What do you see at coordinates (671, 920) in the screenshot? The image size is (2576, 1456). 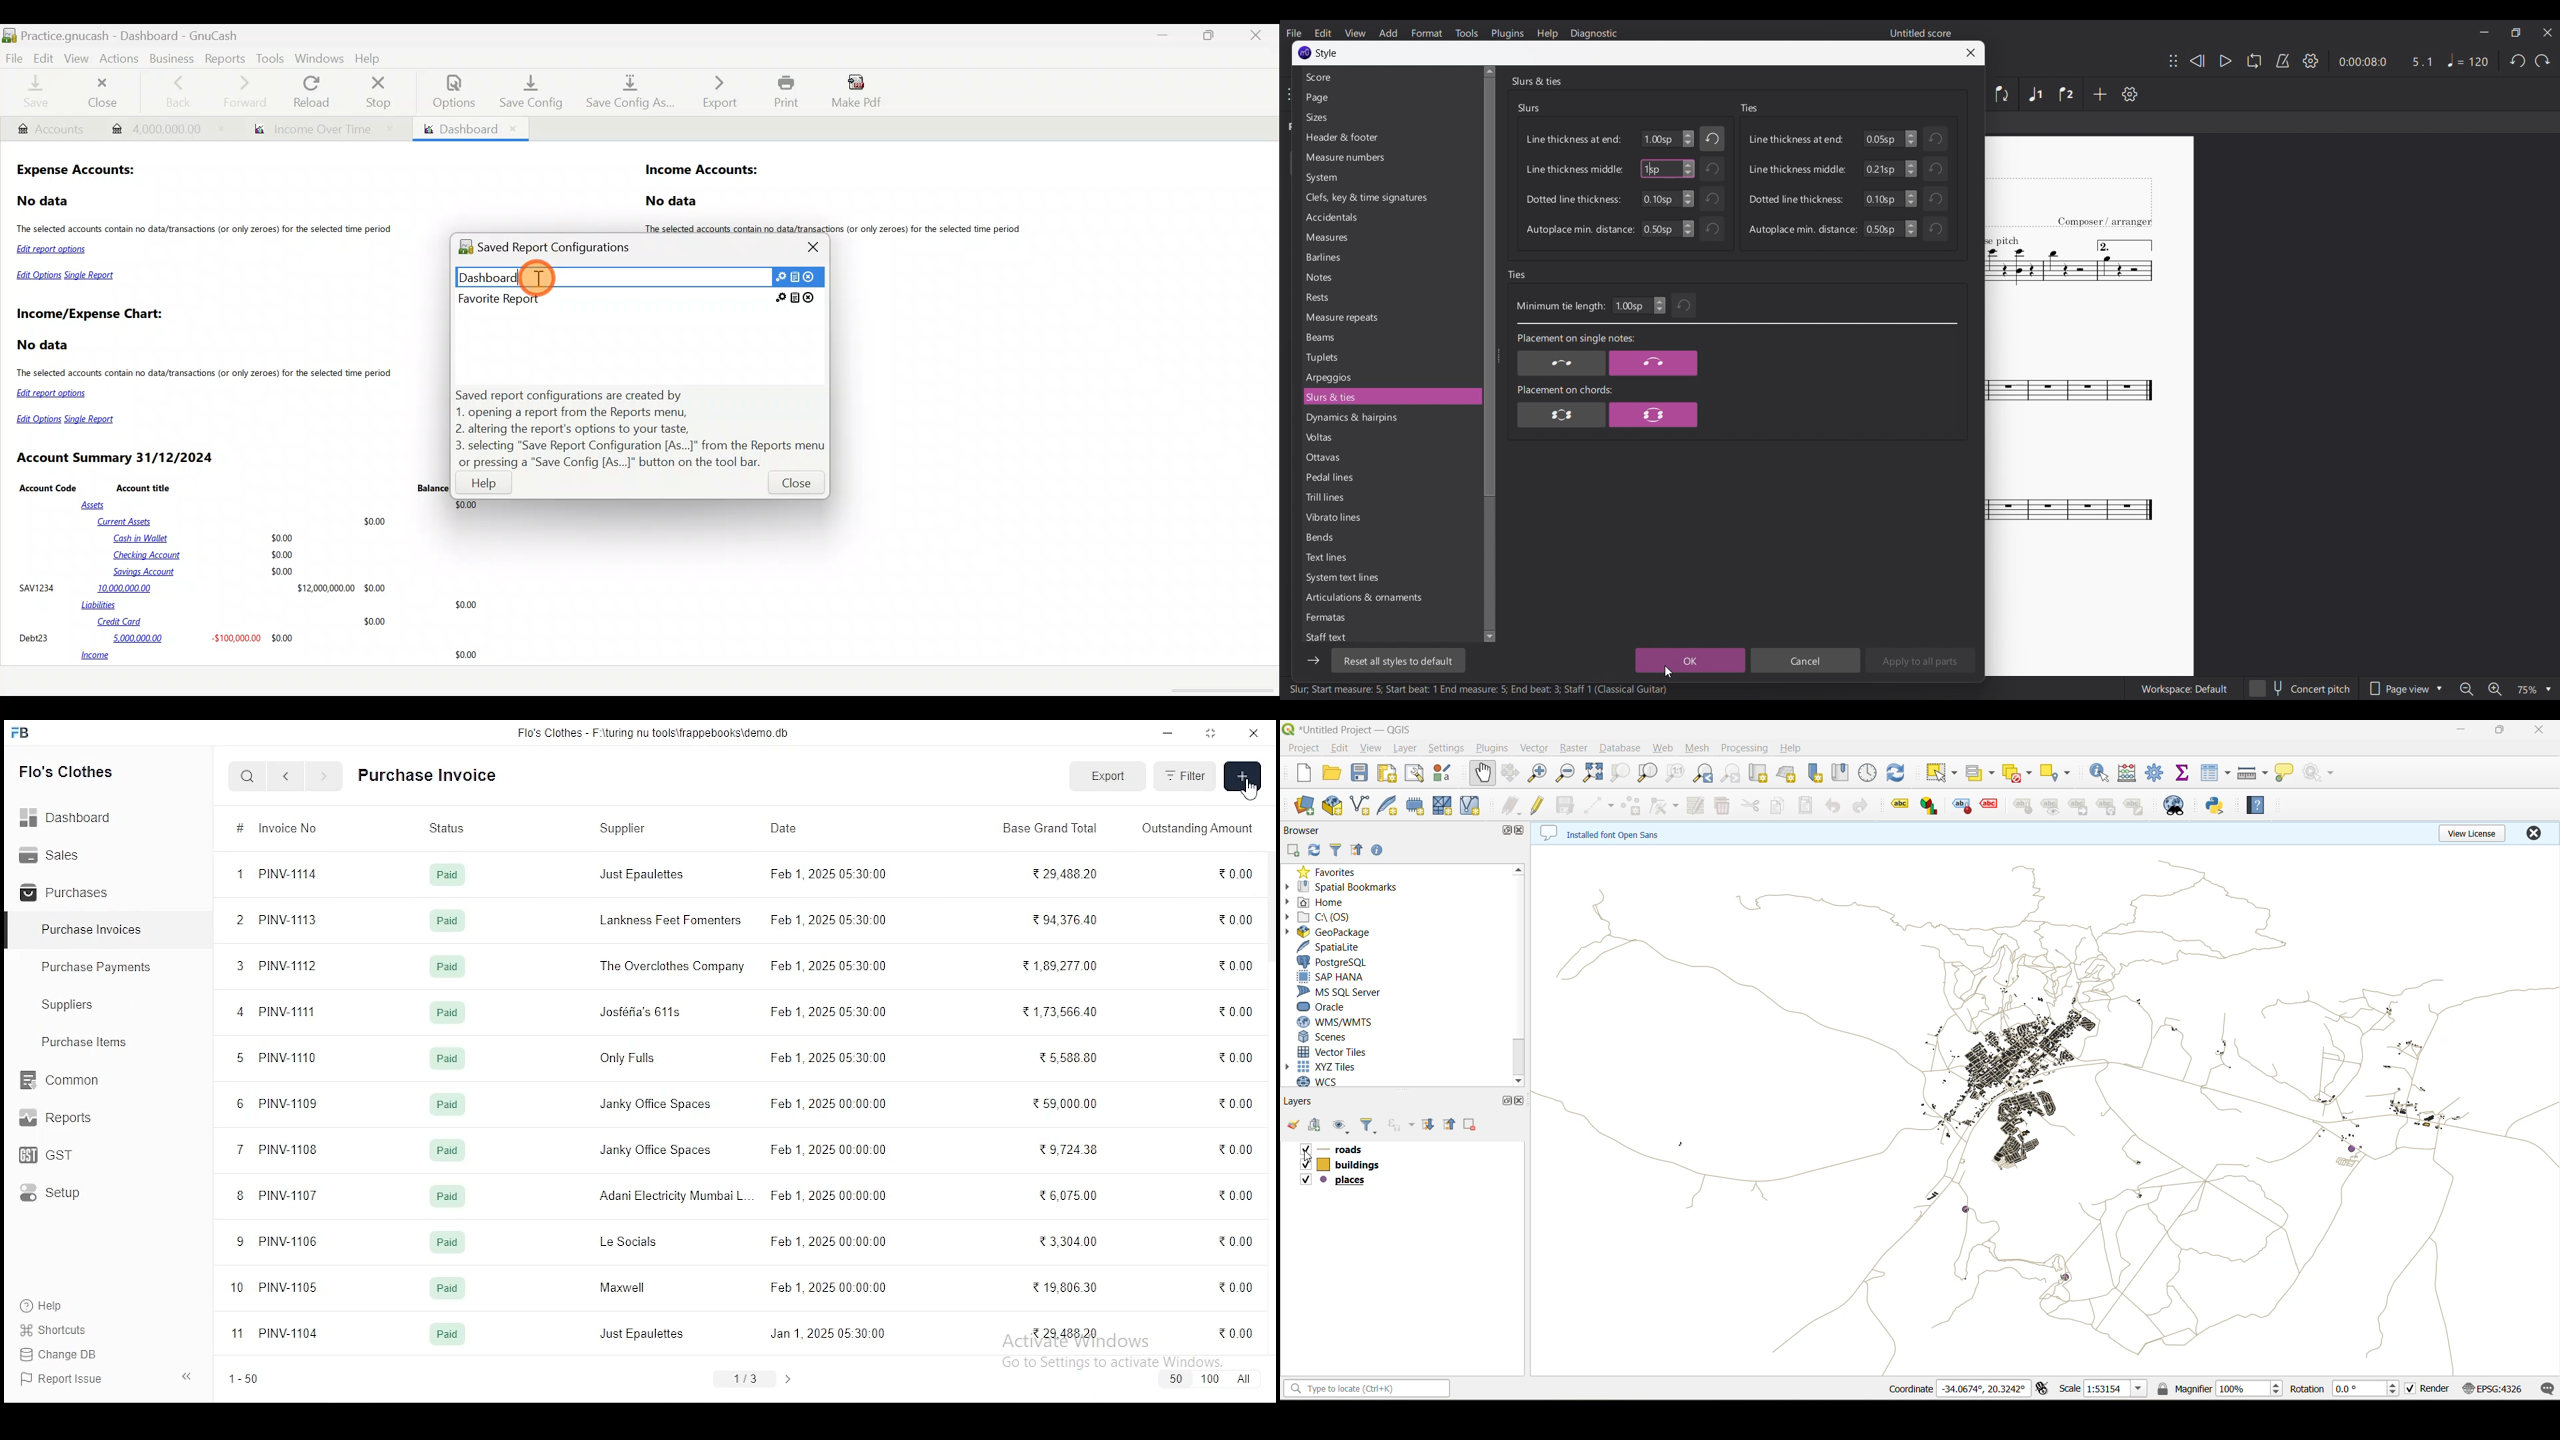 I see `lankless feet fomenters` at bounding box center [671, 920].